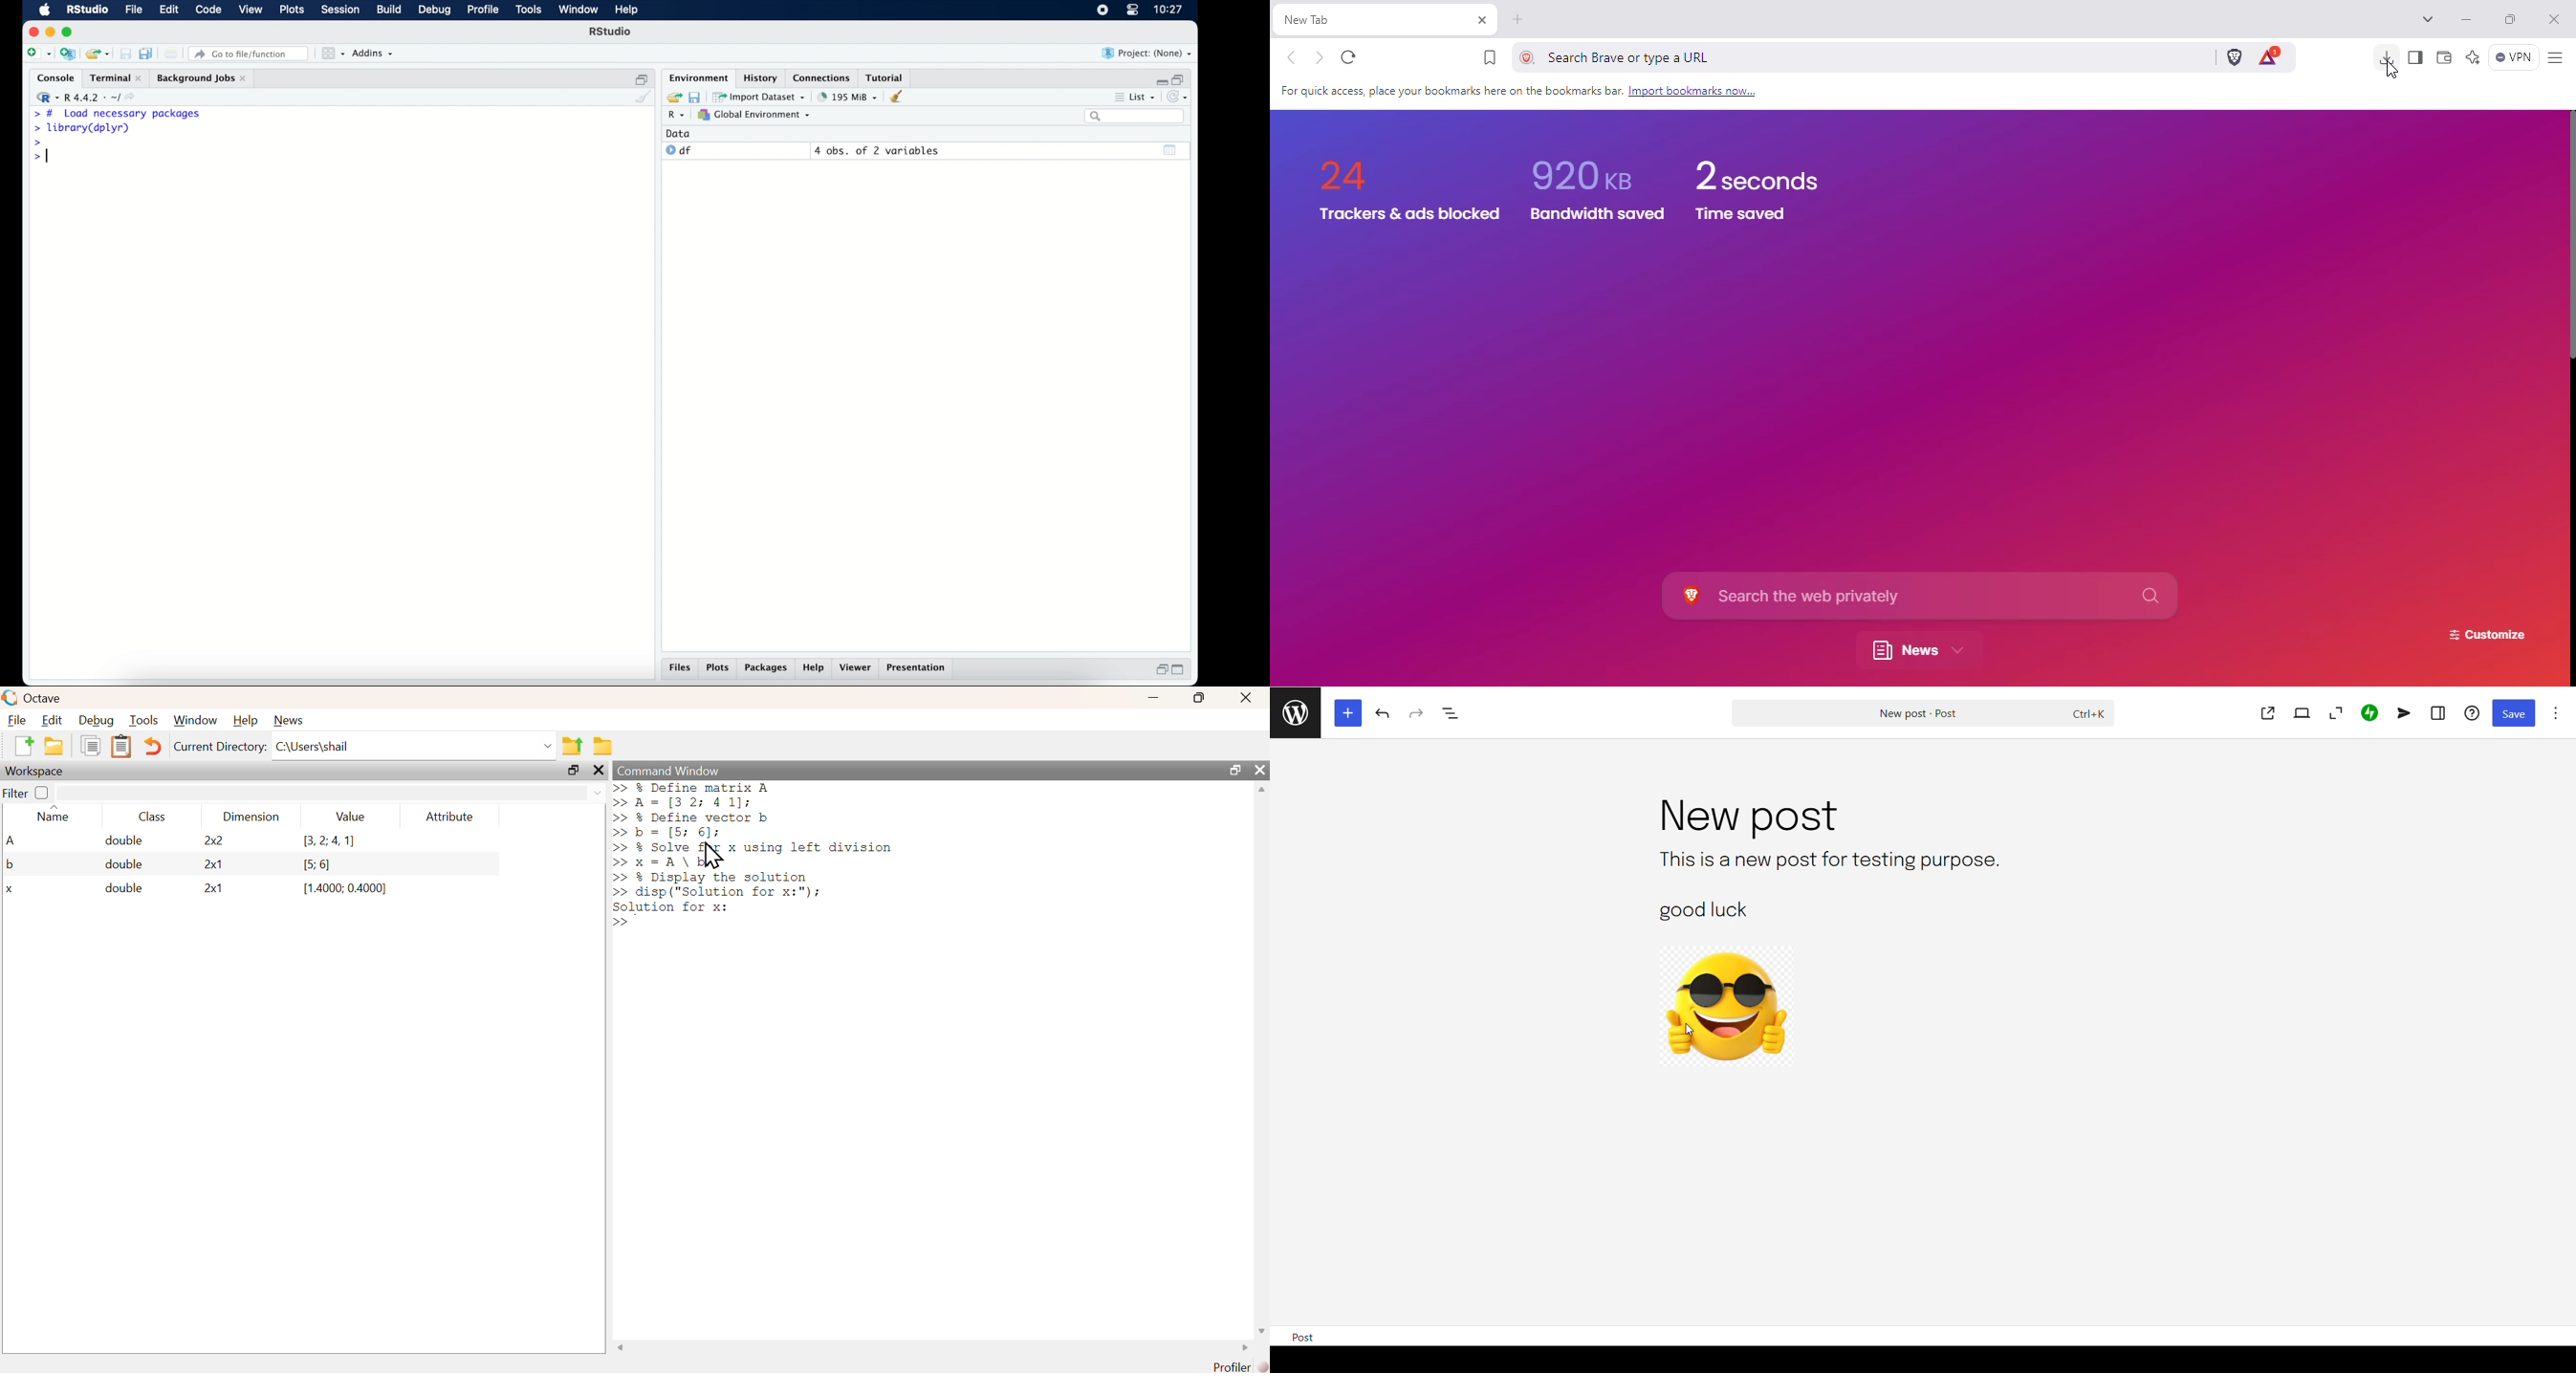 The width and height of the screenshot is (2576, 1400). Describe the element at coordinates (694, 96) in the screenshot. I see `save` at that location.